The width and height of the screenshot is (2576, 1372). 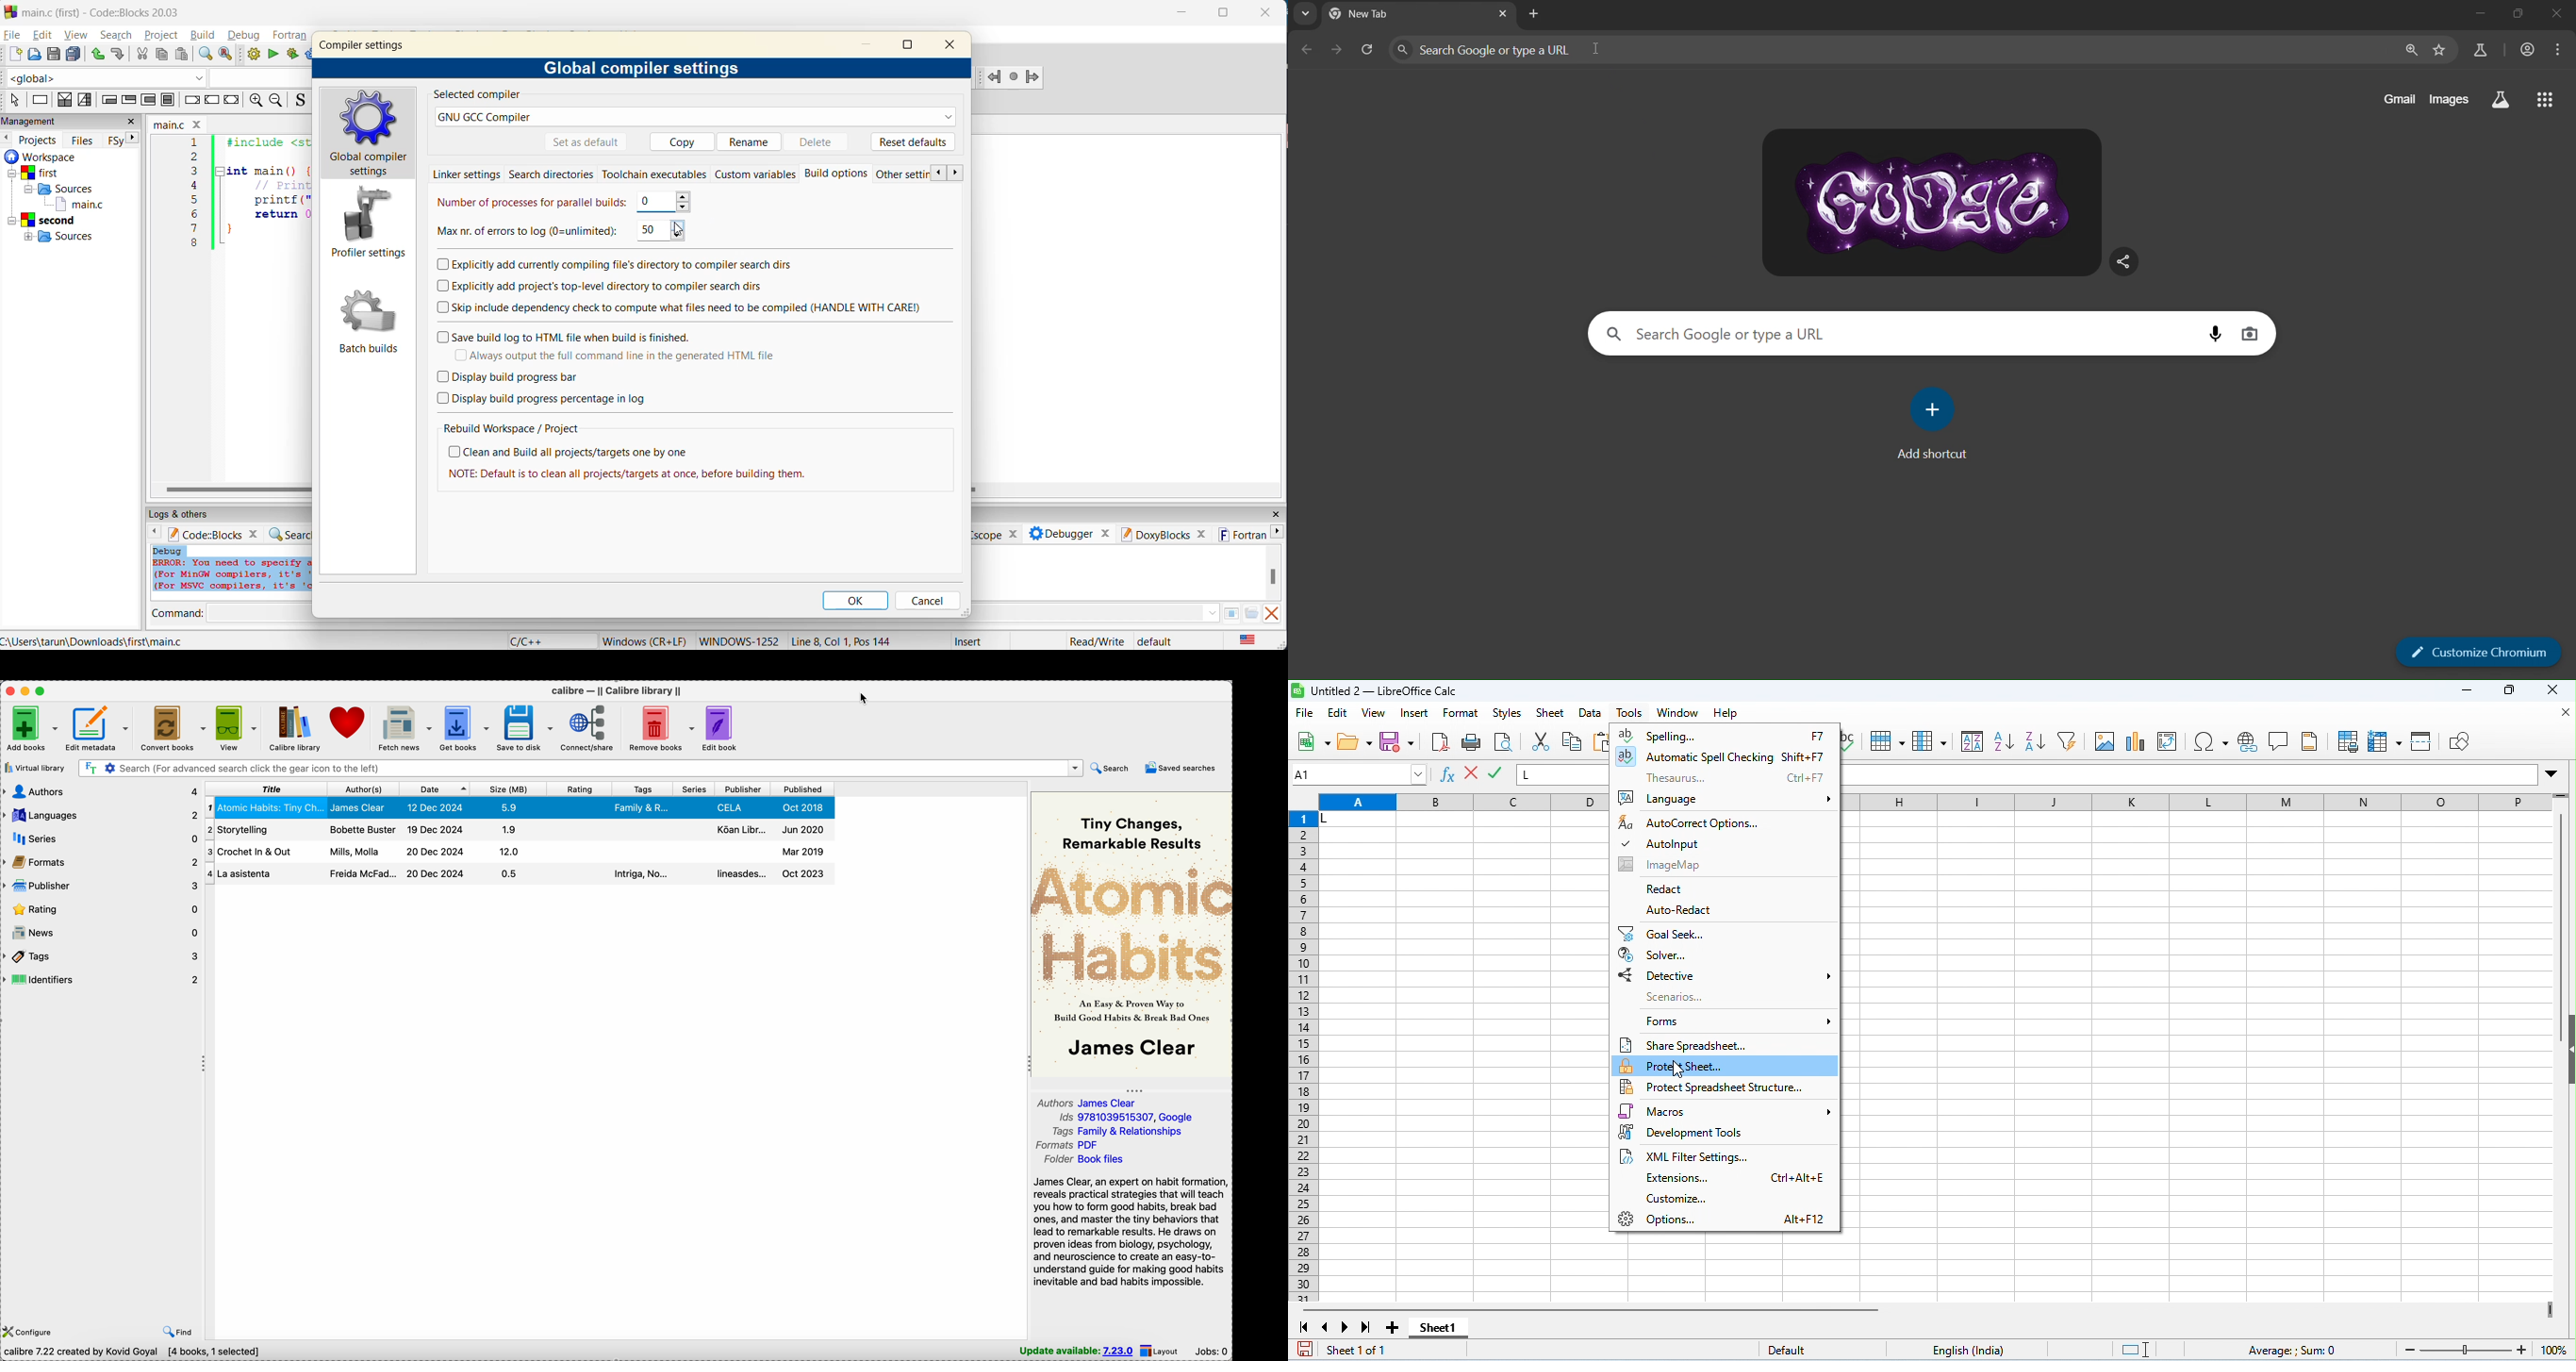 What do you see at coordinates (1737, 1021) in the screenshot?
I see `forms` at bounding box center [1737, 1021].